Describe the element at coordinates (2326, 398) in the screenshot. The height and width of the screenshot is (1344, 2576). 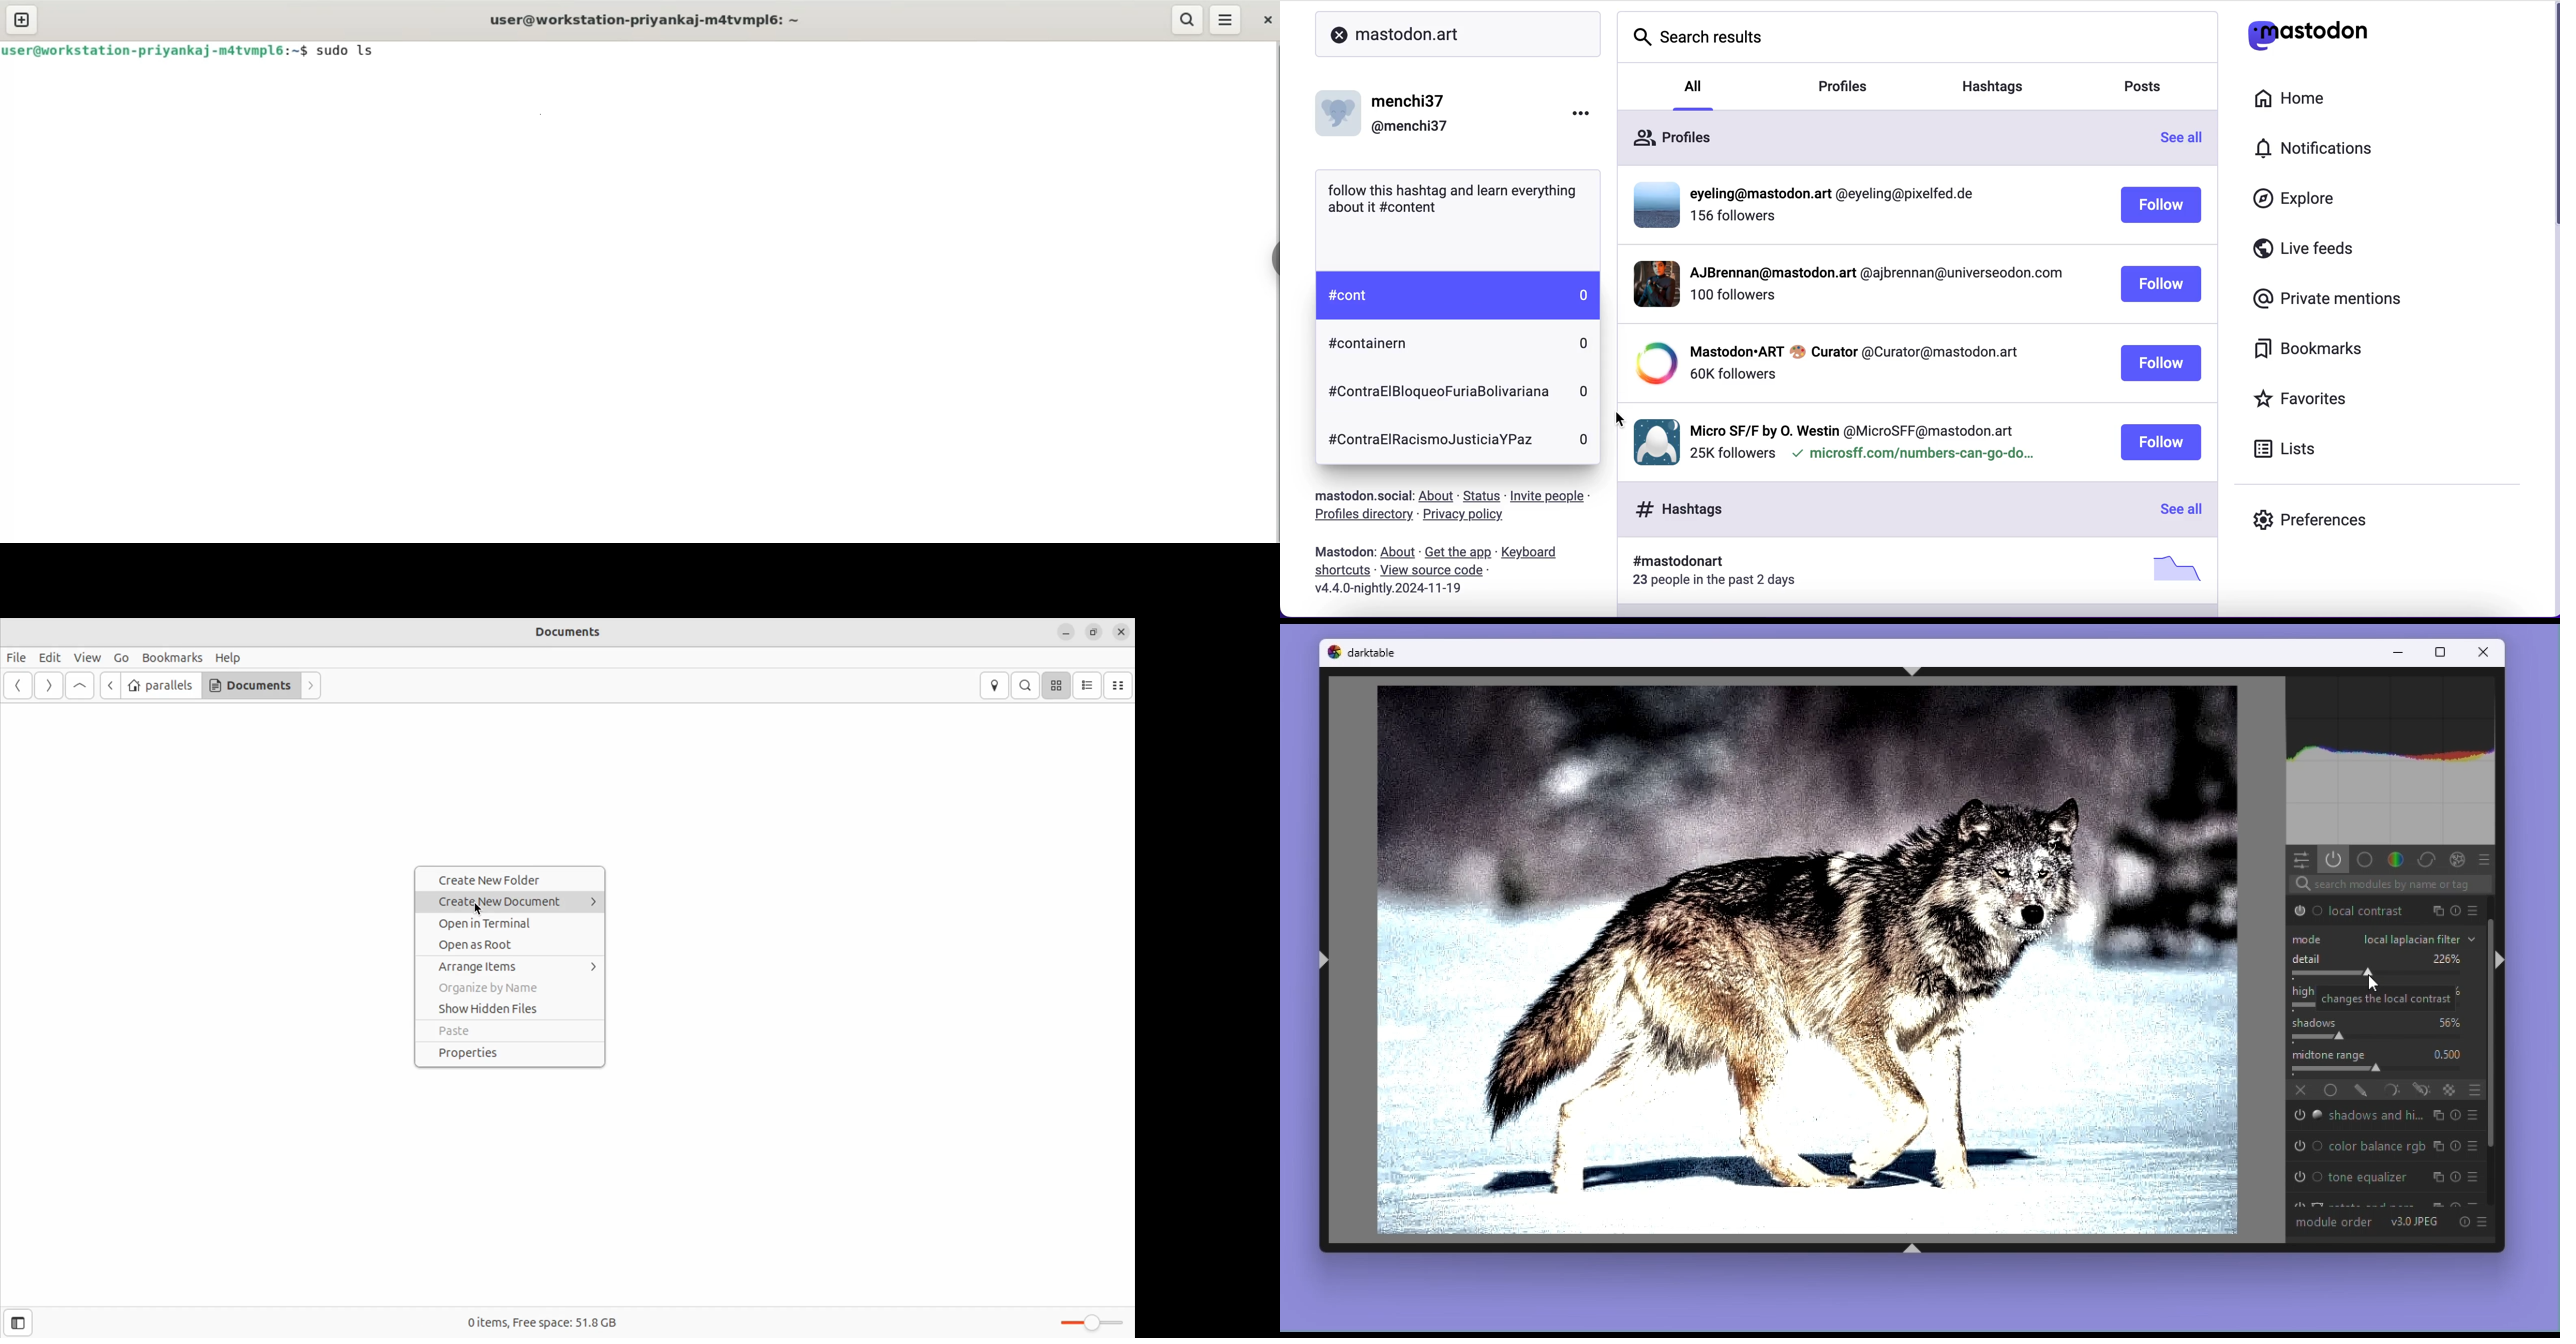
I see `favorites` at that location.